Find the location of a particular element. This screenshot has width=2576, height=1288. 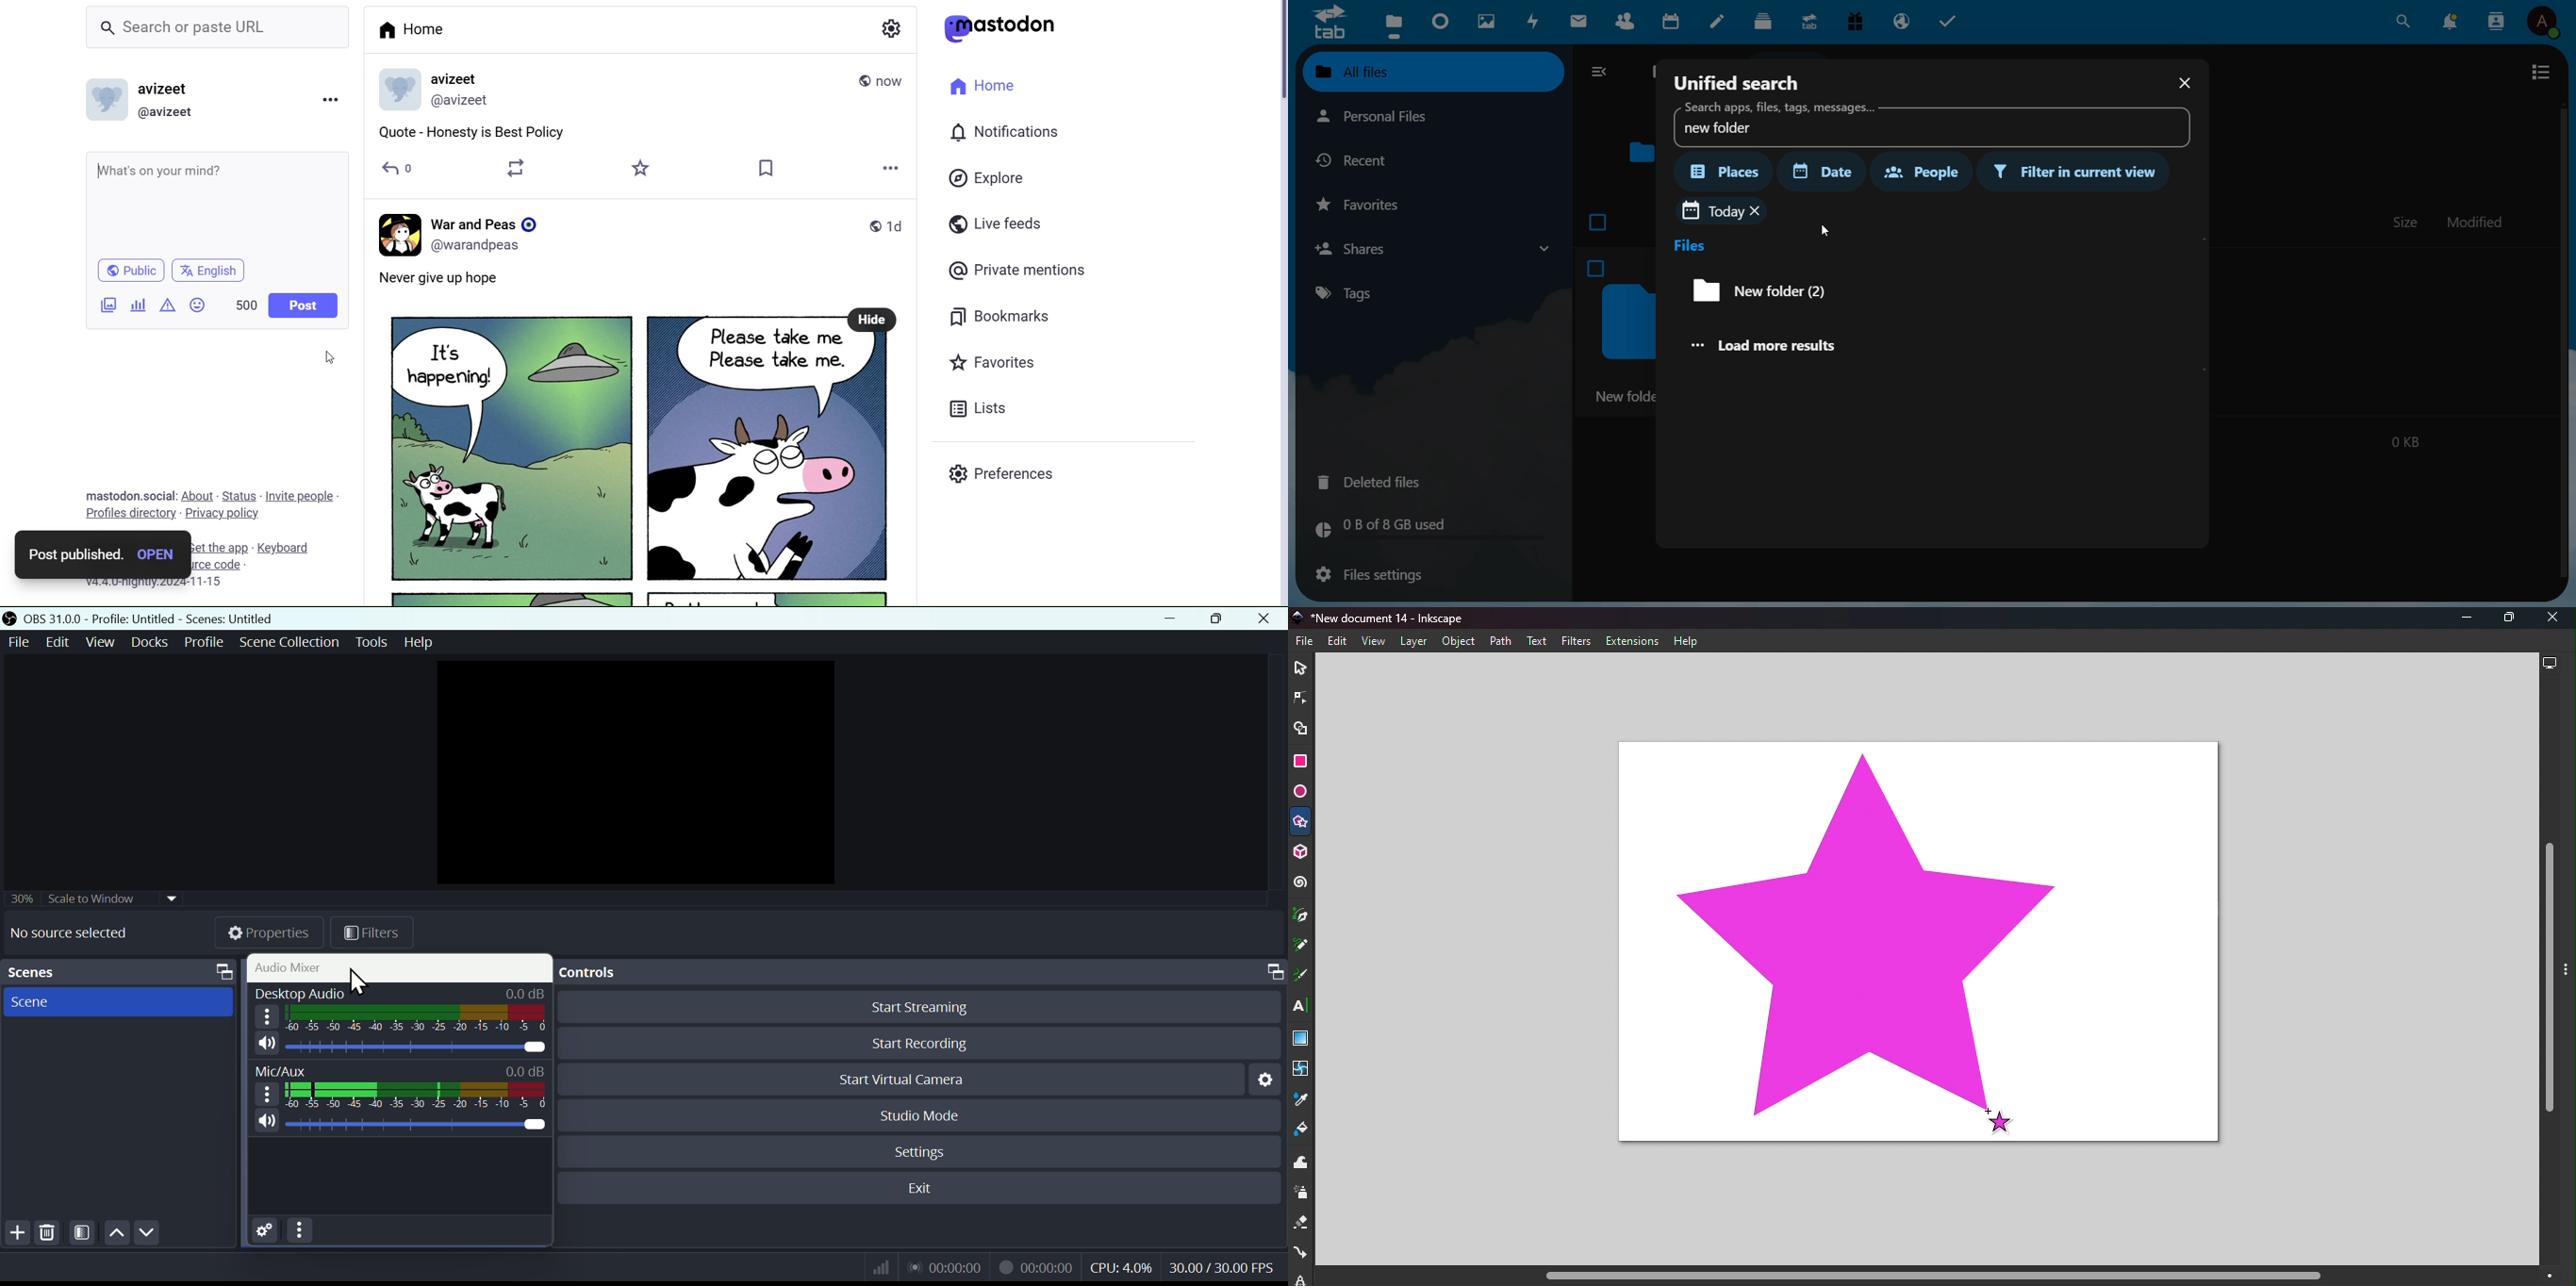

View Source Code is located at coordinates (219, 565).